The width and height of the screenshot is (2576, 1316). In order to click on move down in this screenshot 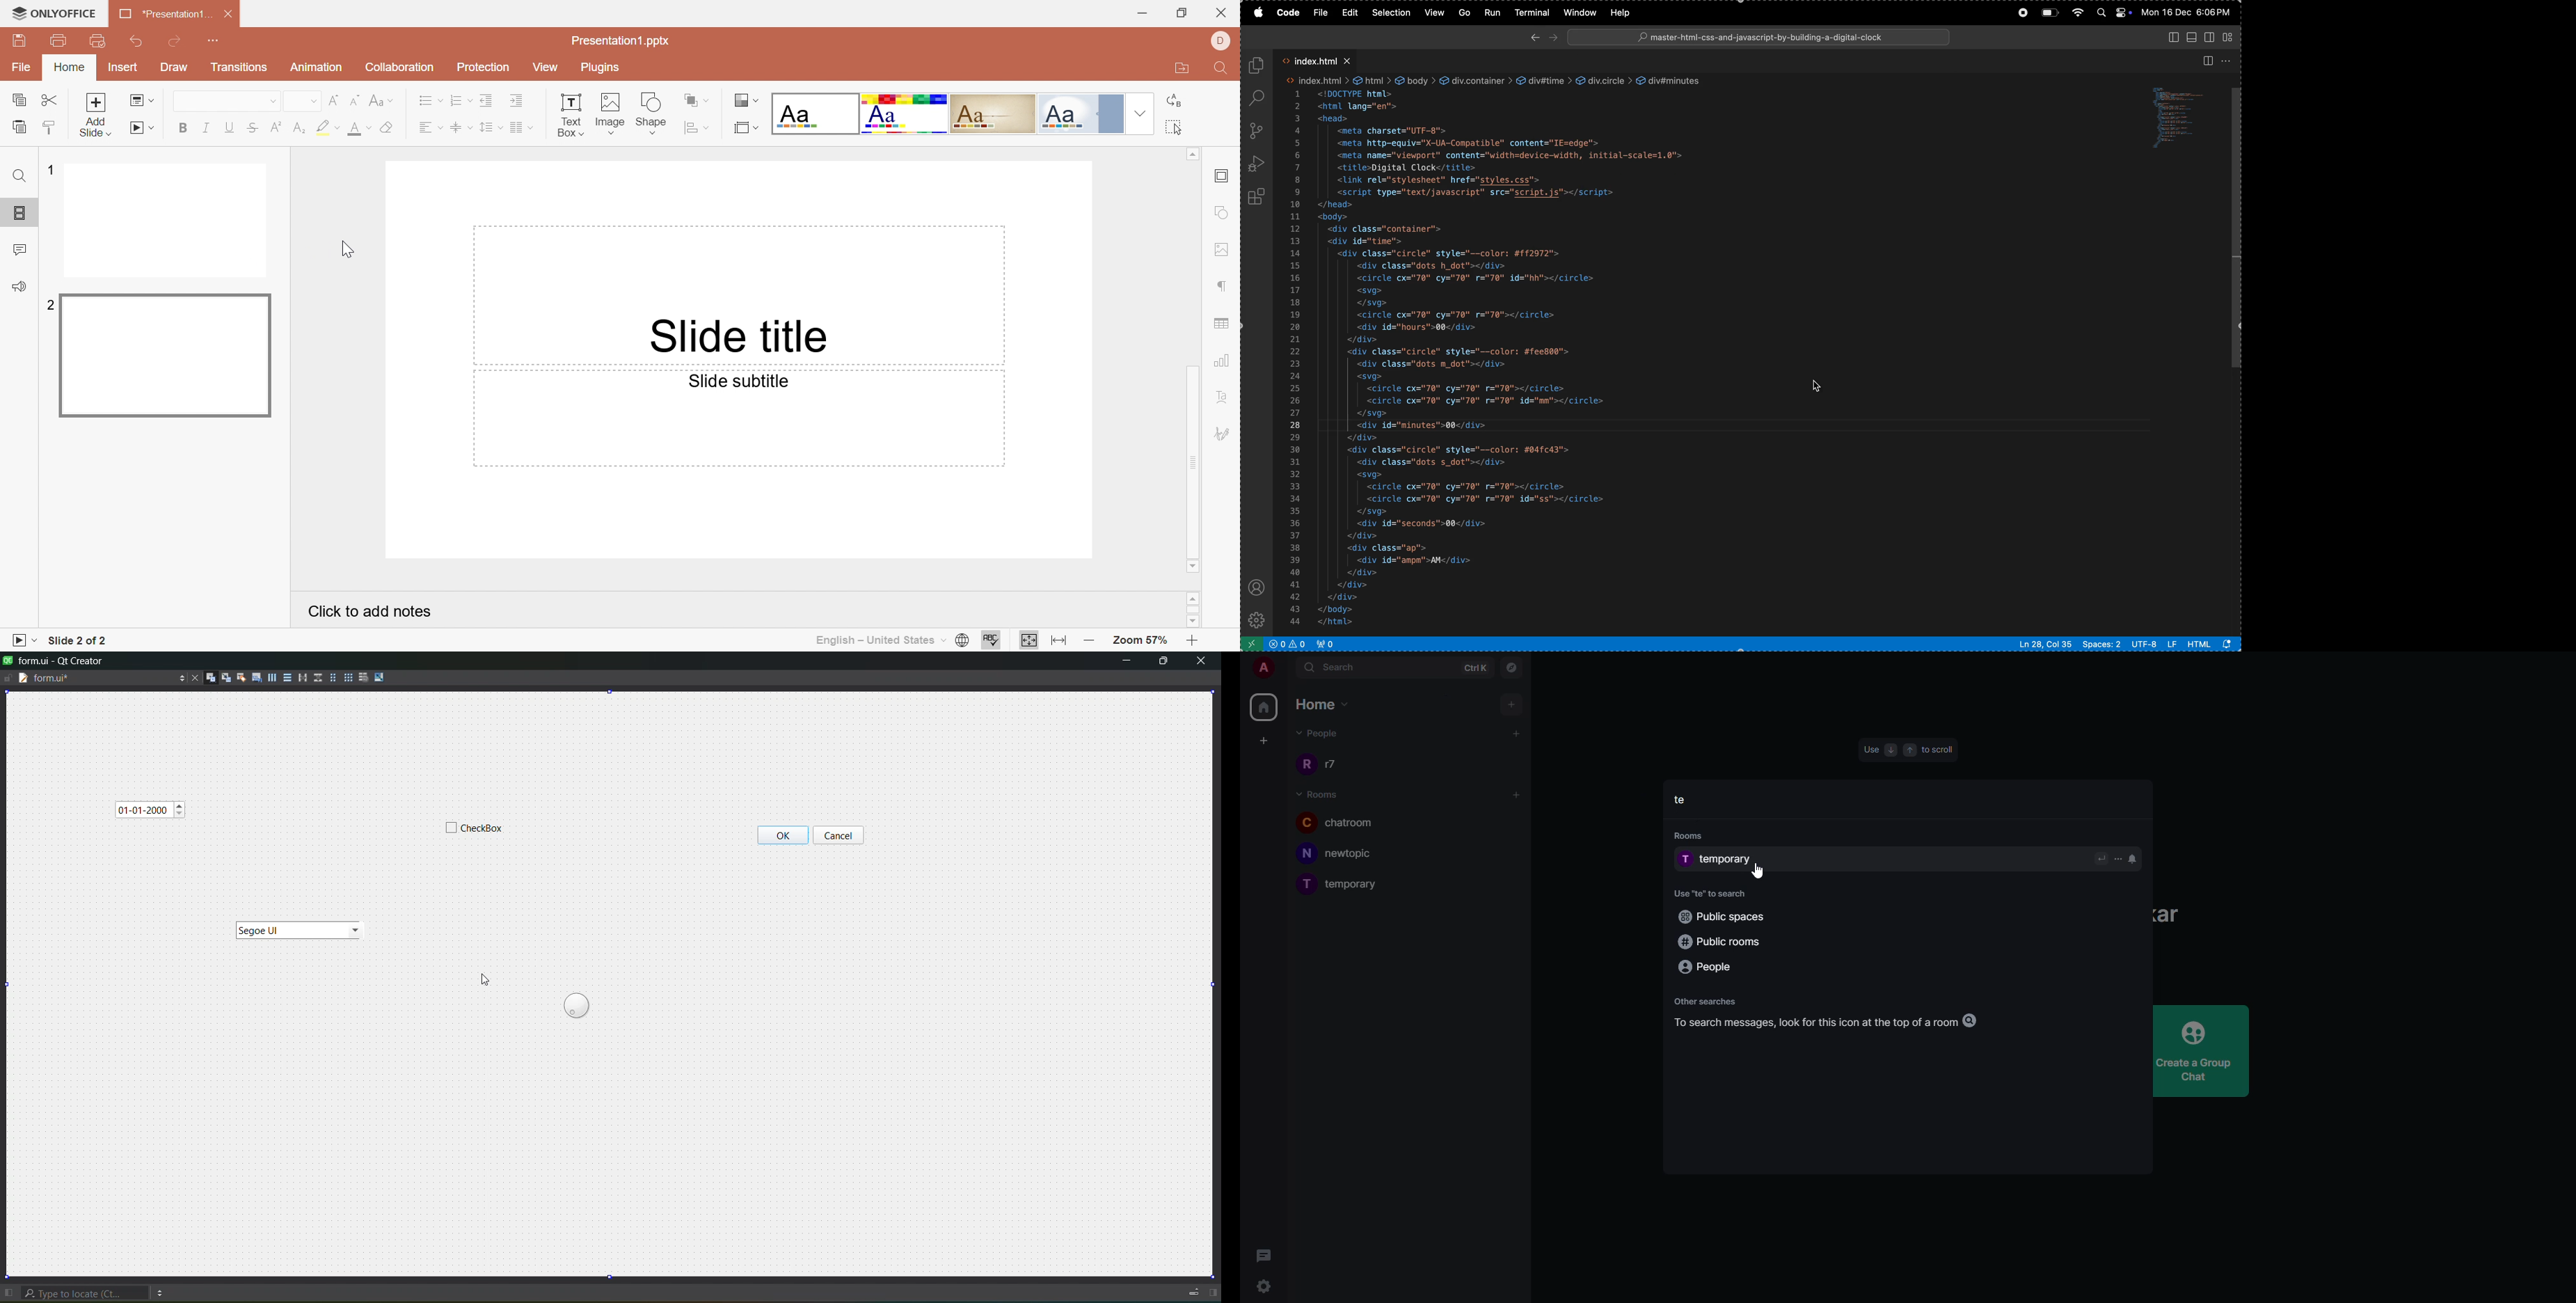, I will do `click(1889, 749)`.